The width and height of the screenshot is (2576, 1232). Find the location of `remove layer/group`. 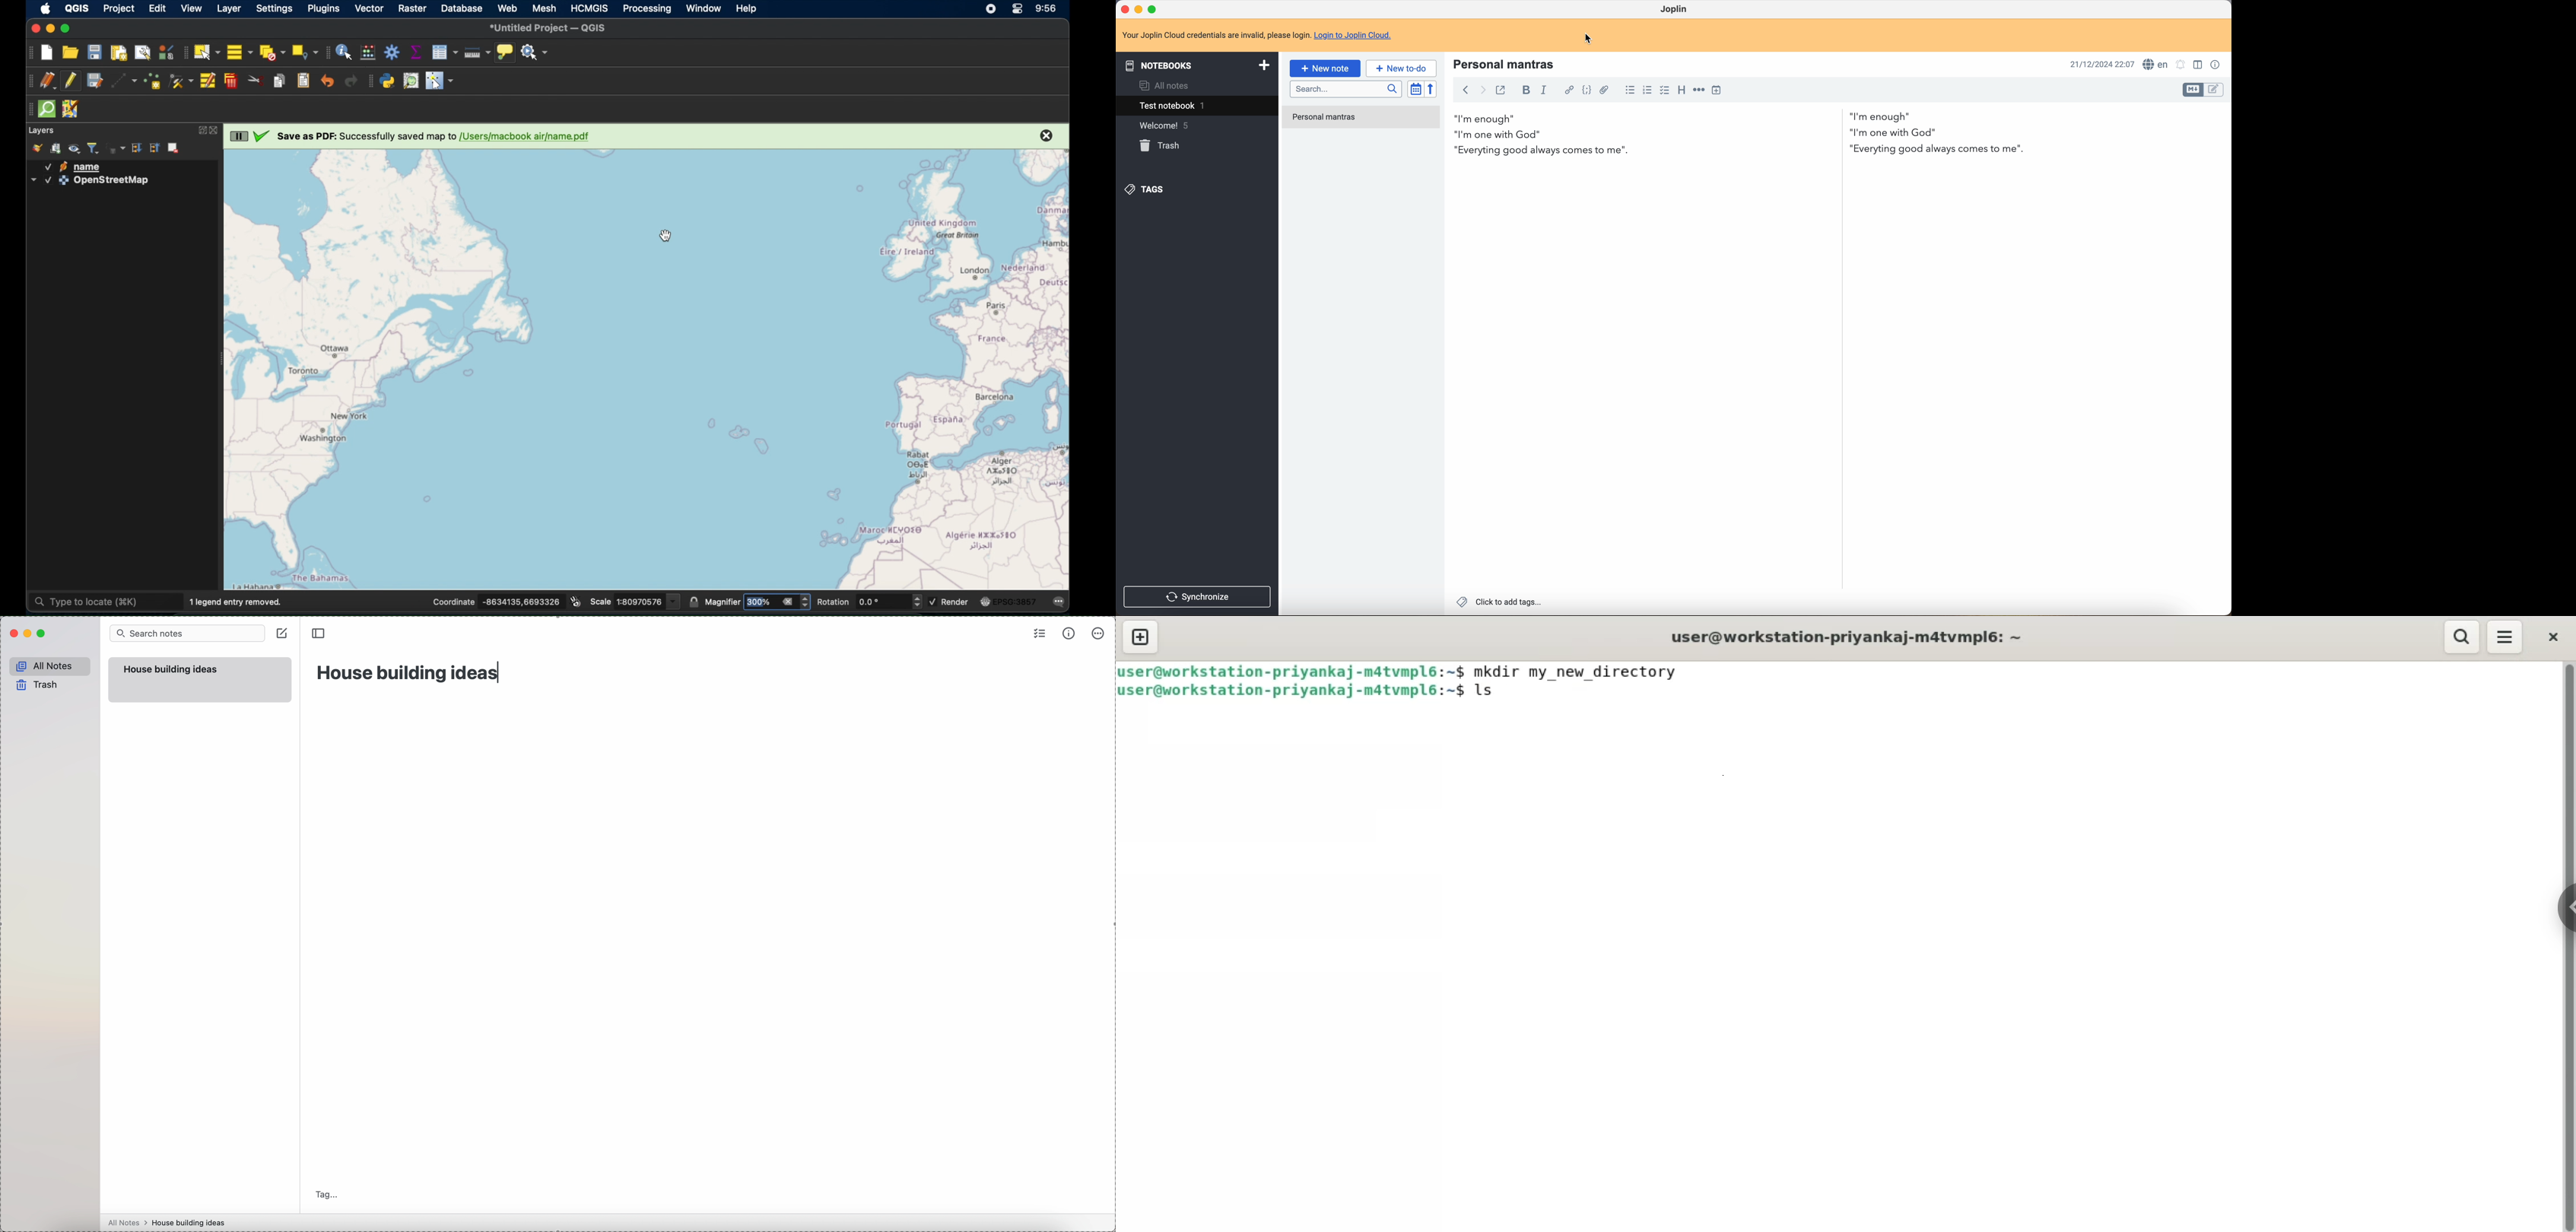

remove layer/group is located at coordinates (176, 148).